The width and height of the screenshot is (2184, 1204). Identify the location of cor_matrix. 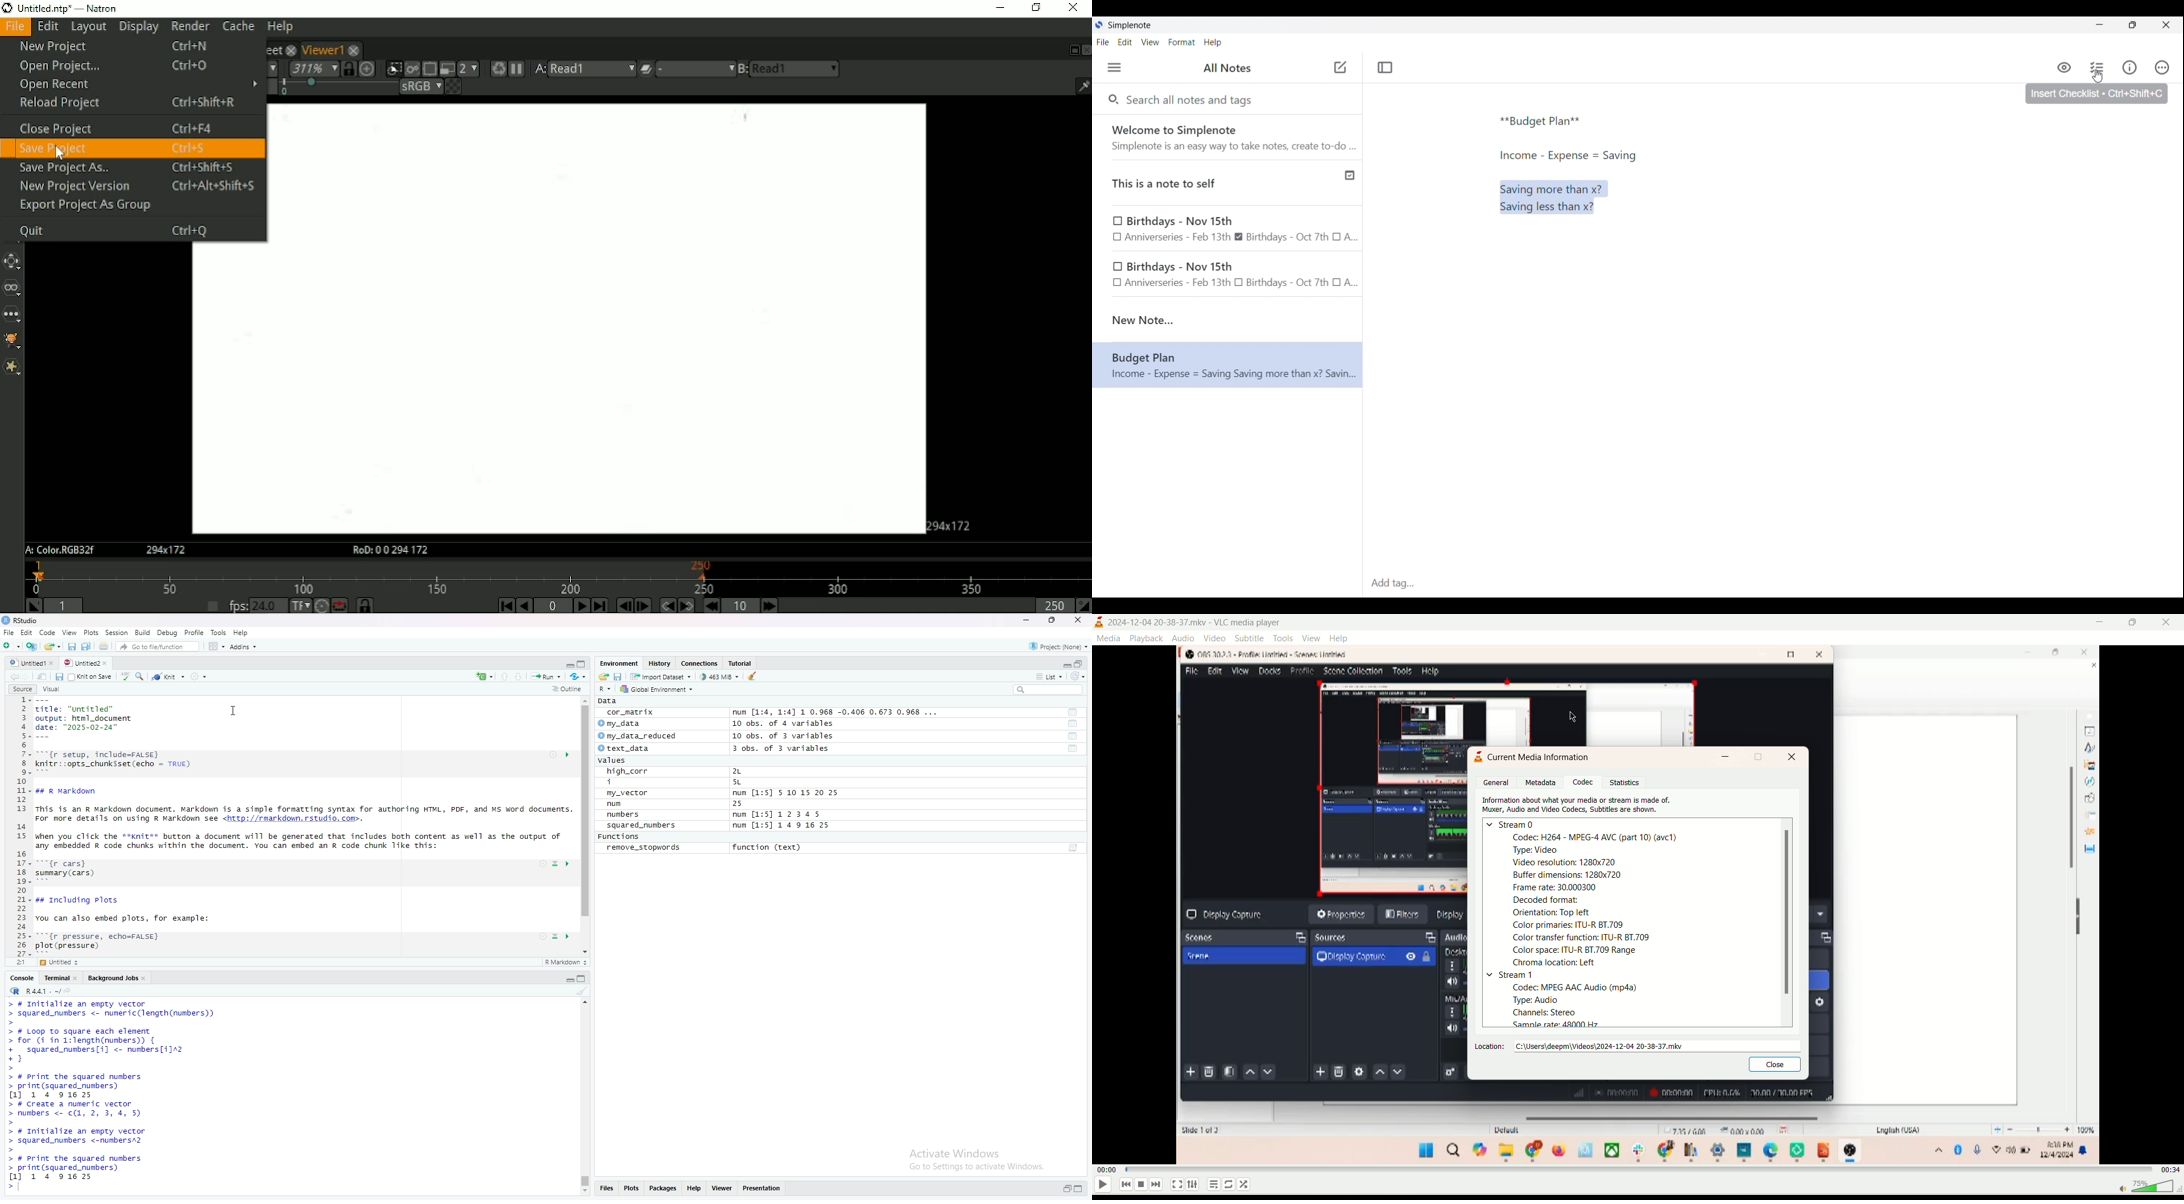
(631, 712).